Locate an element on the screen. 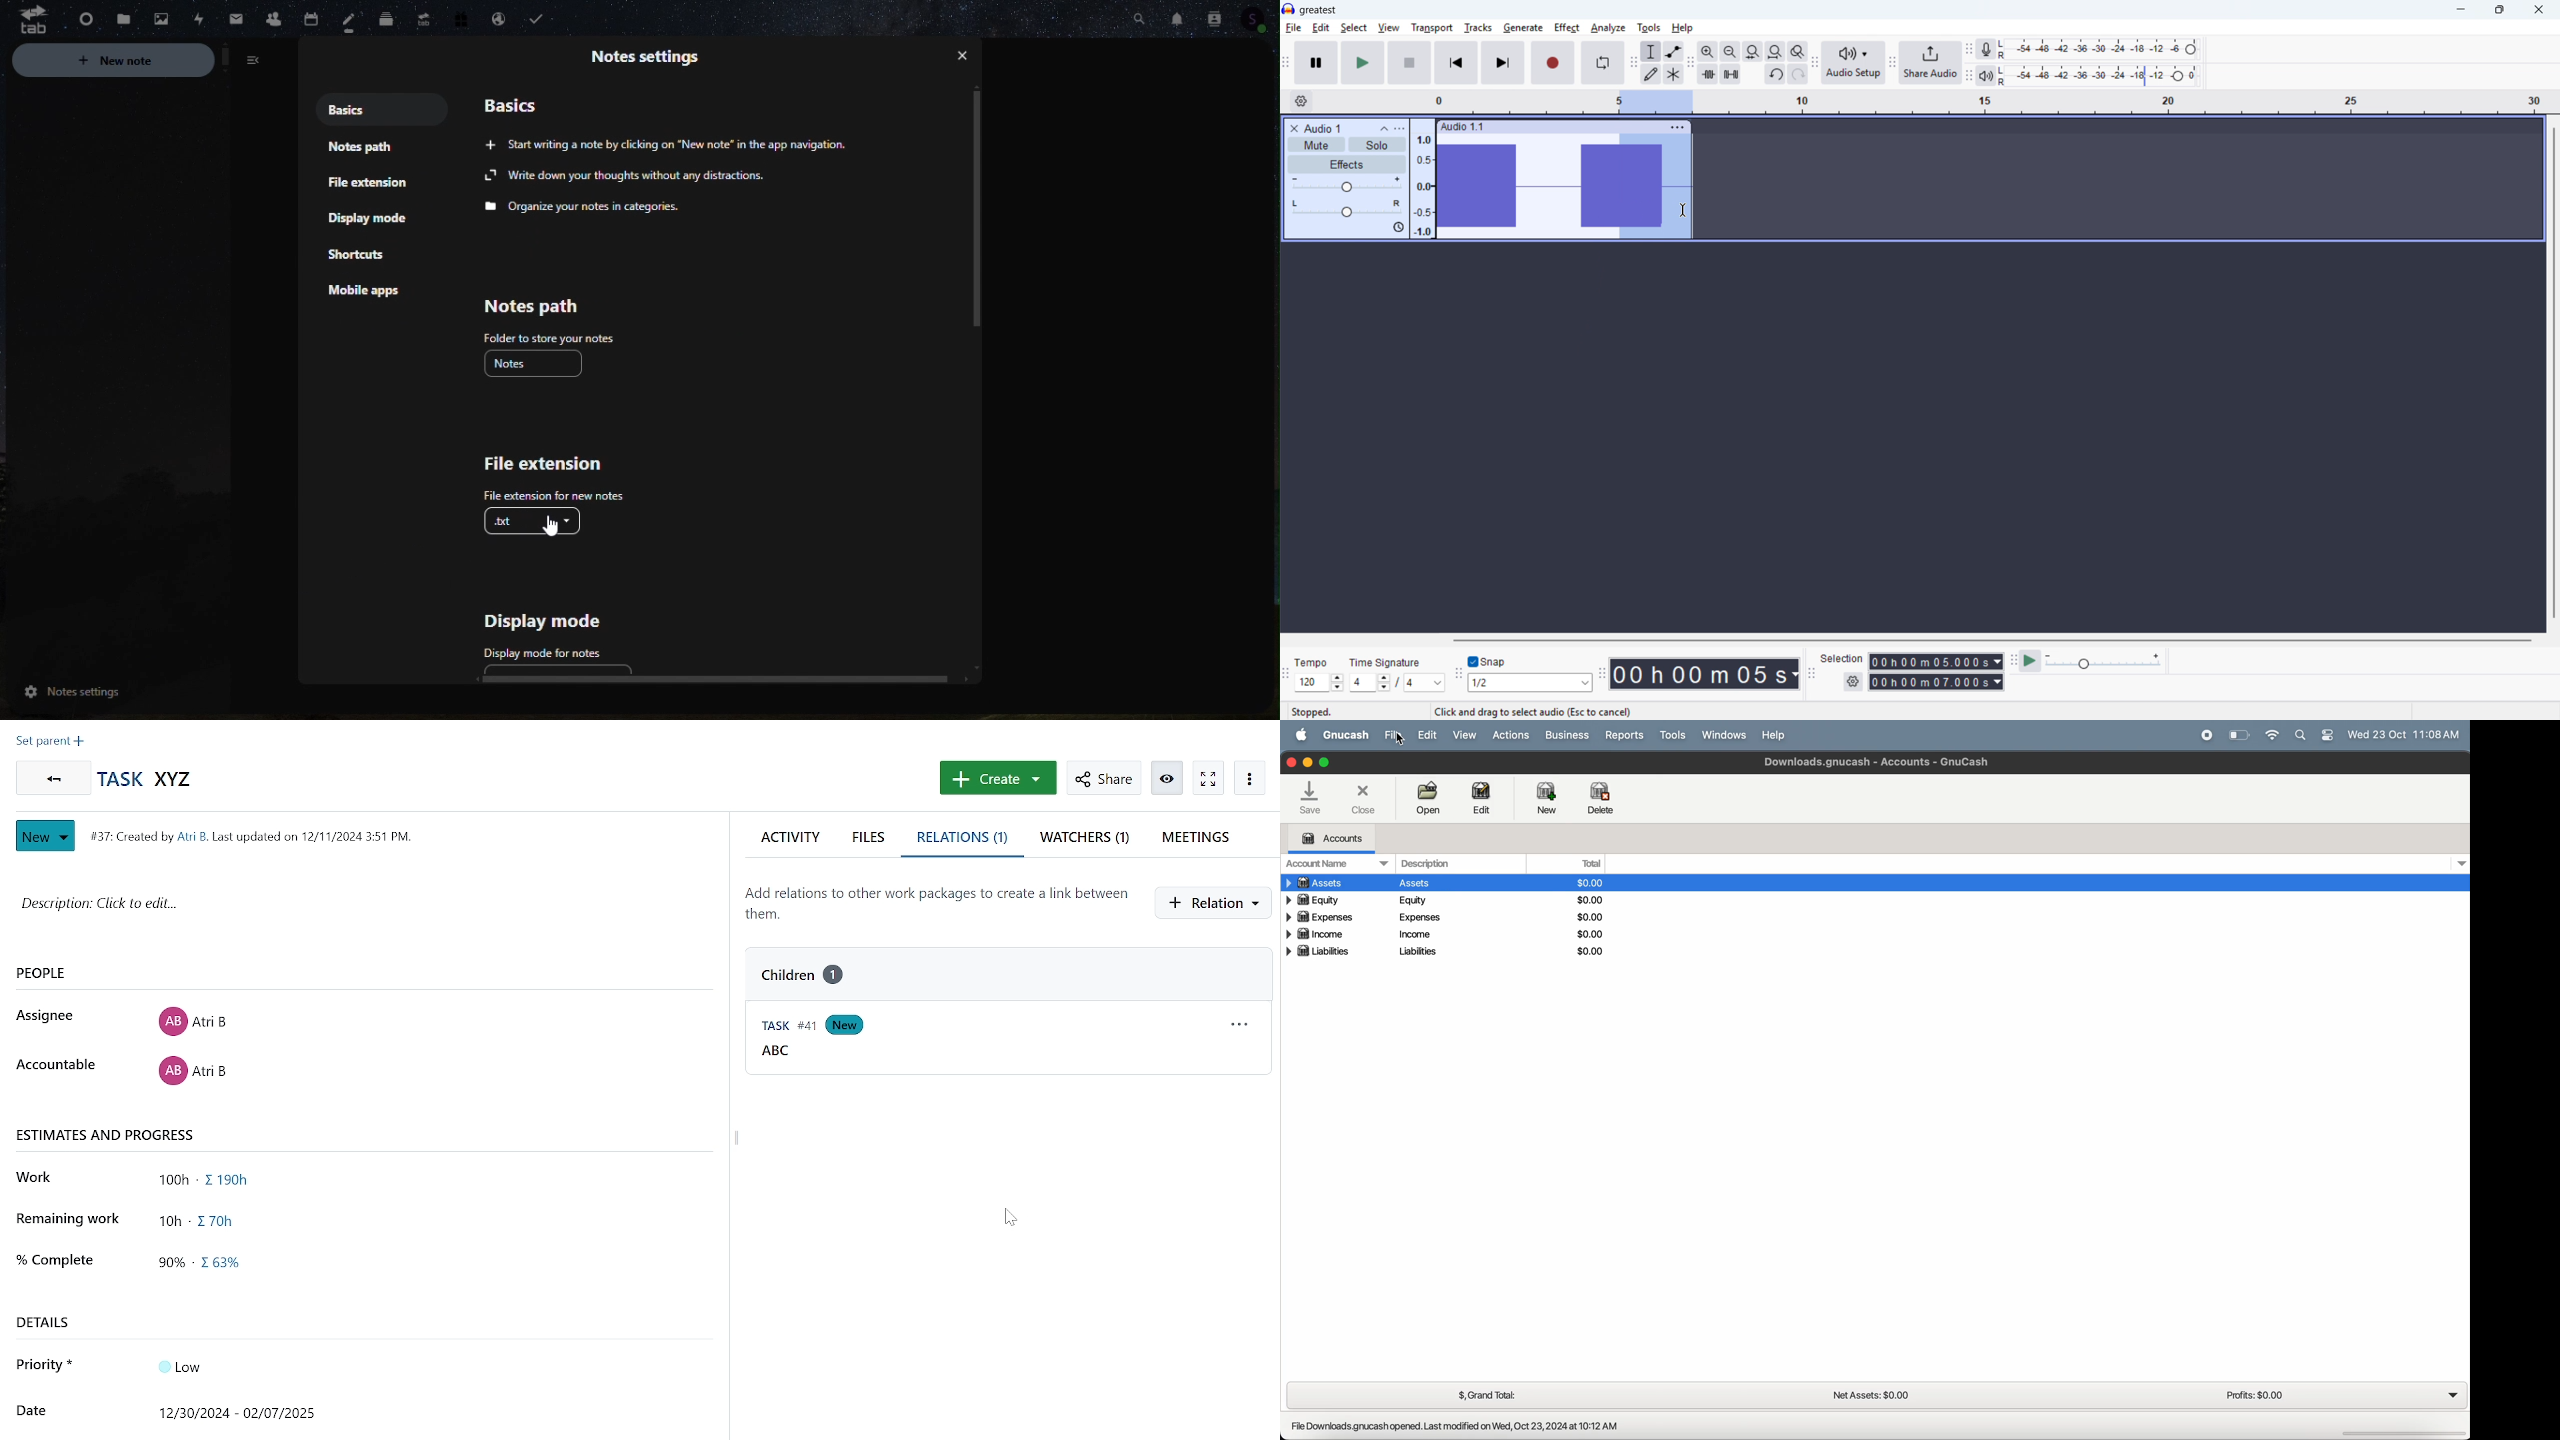 Image resolution: width=2576 pixels, height=1456 pixels. Task is located at coordinates (541, 19).